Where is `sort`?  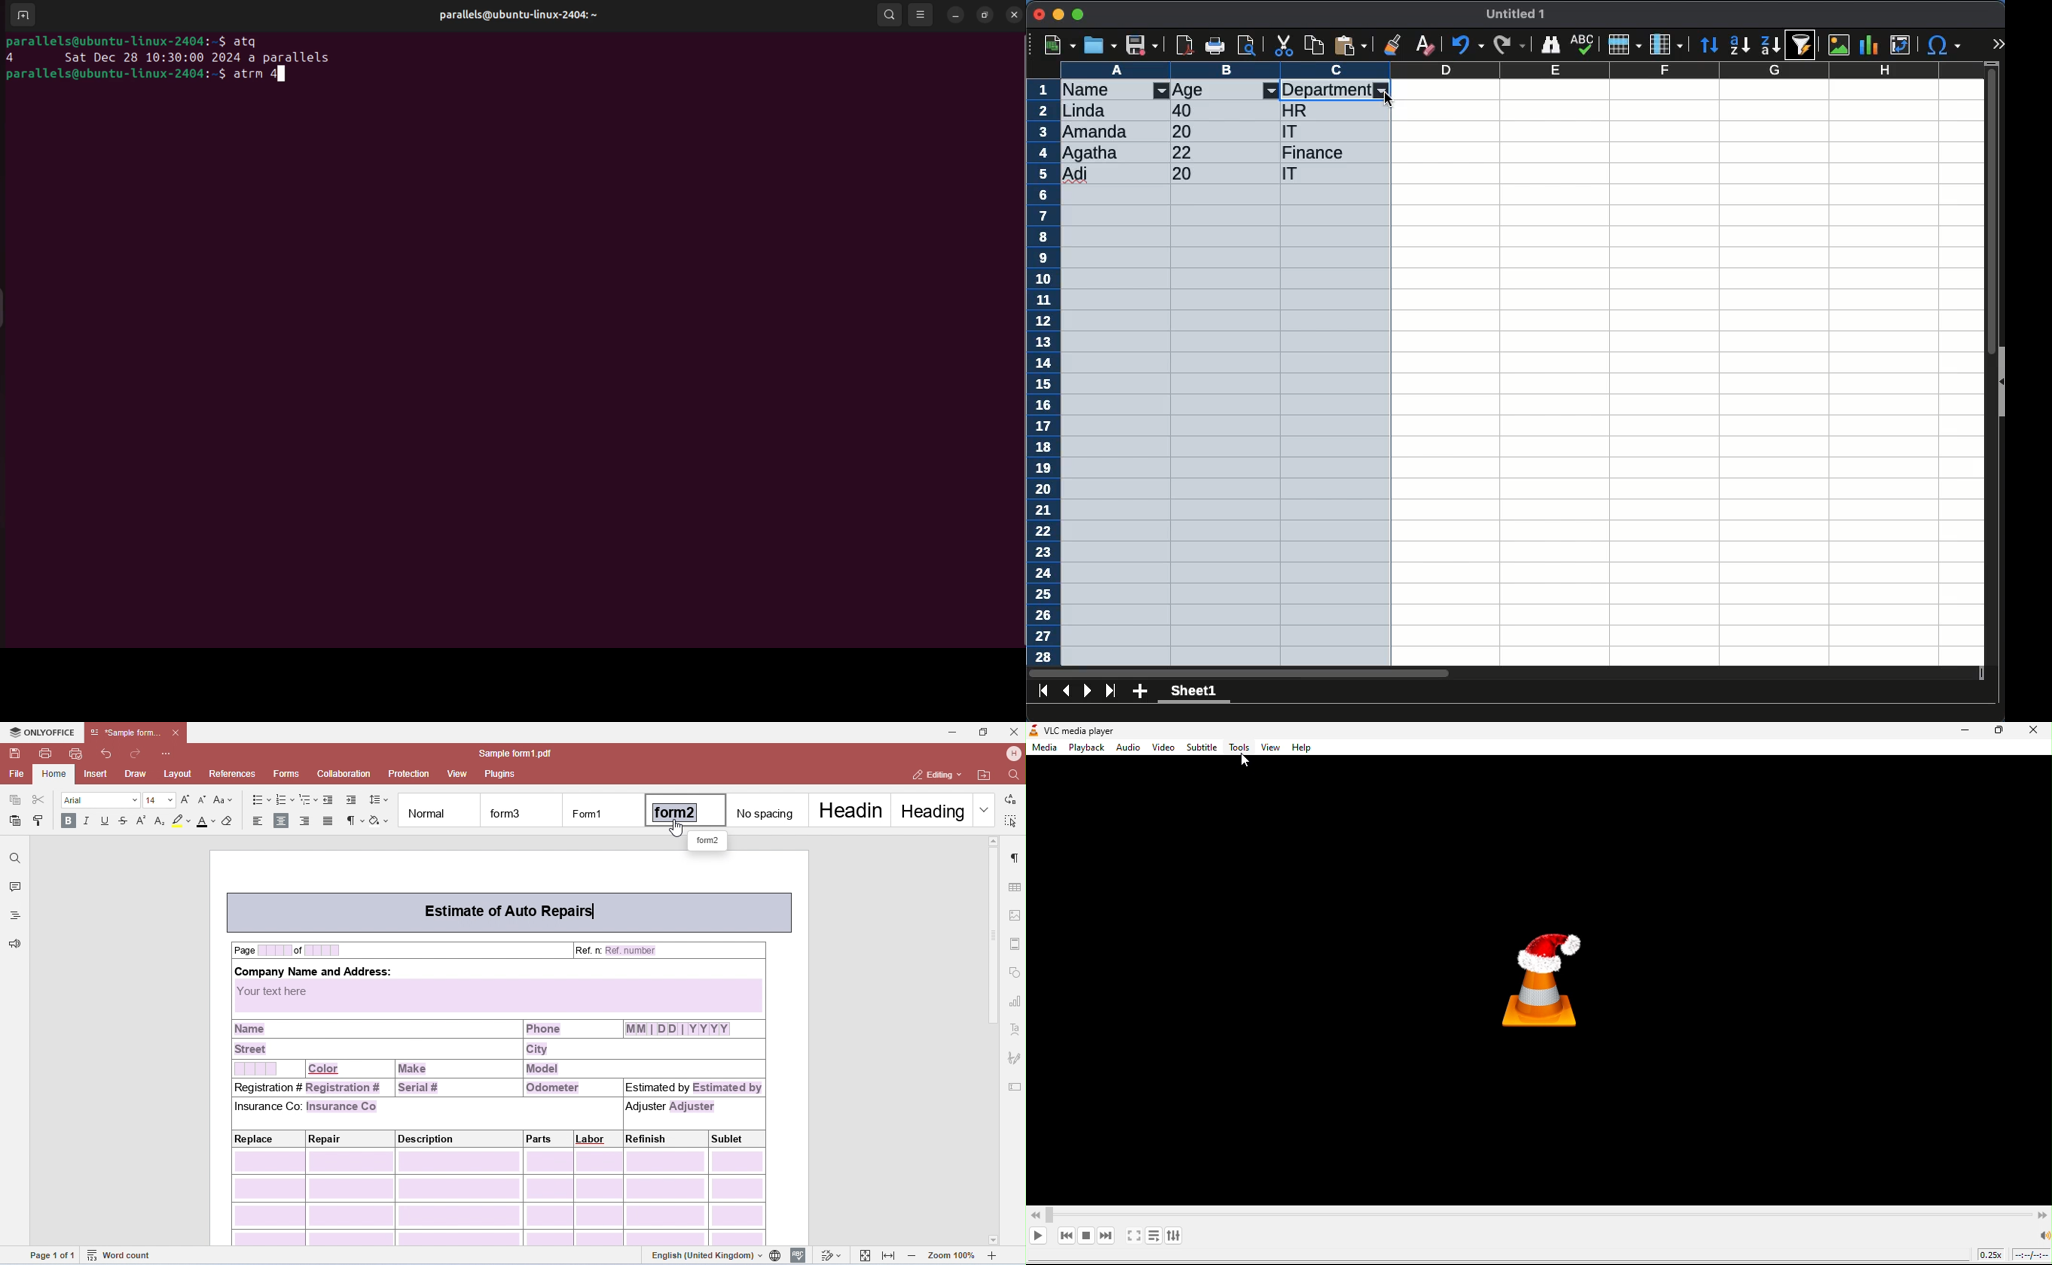 sort is located at coordinates (1712, 45).